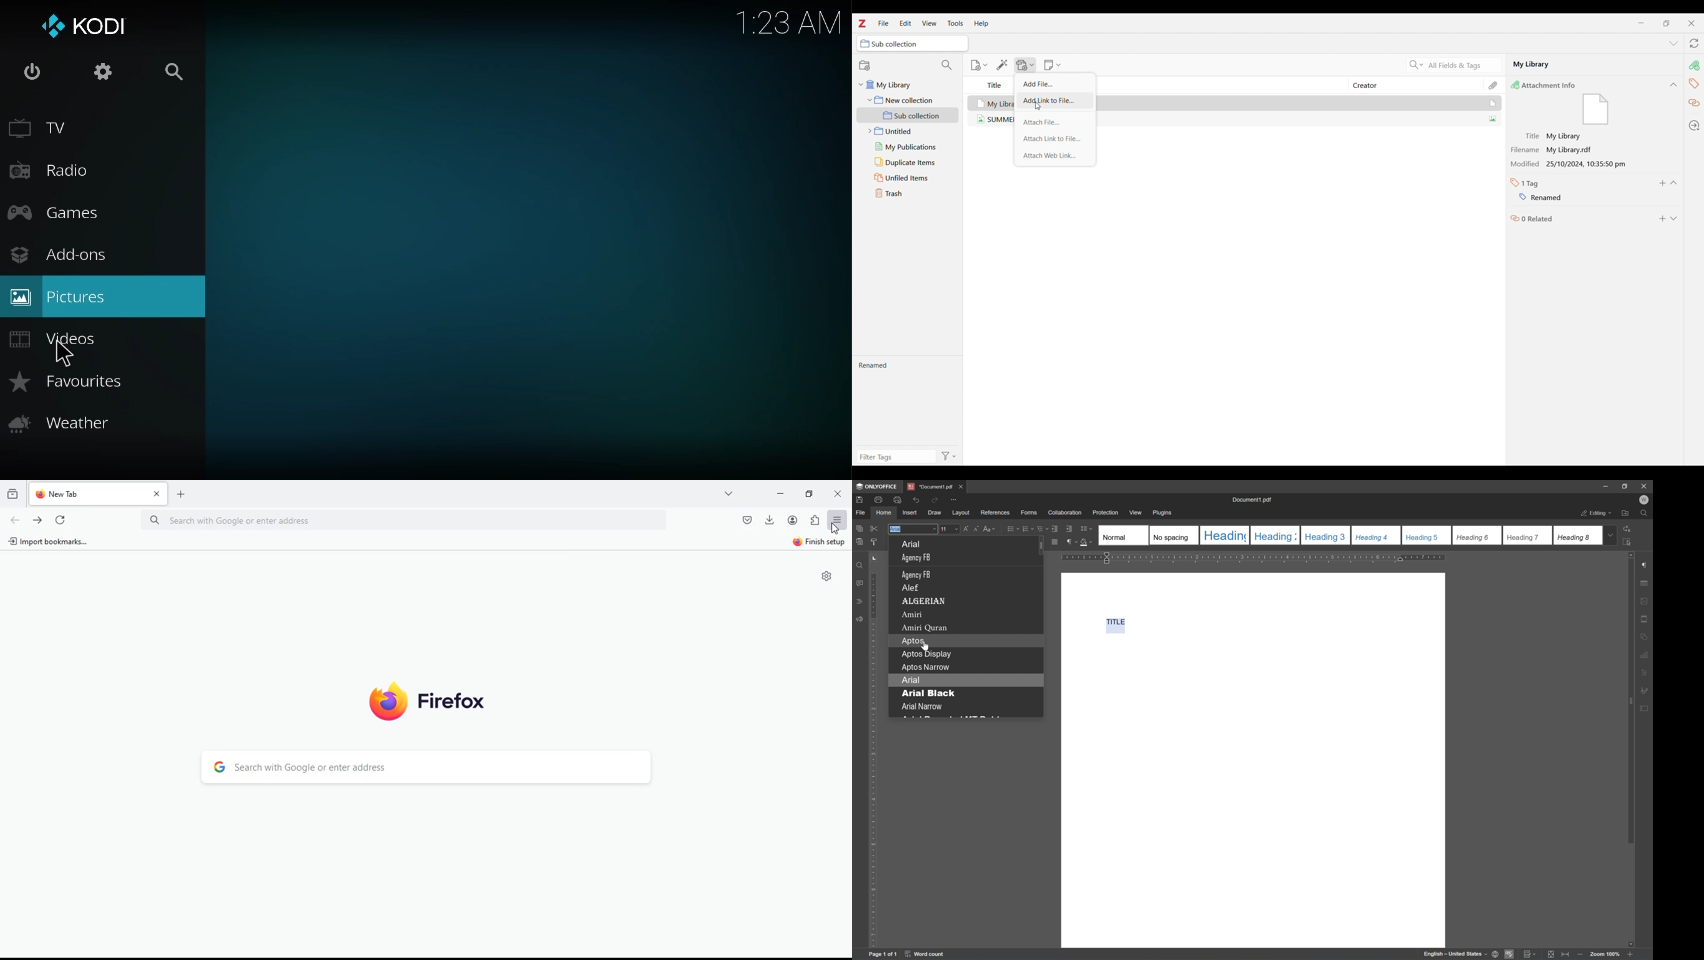 The image size is (1708, 980). What do you see at coordinates (1547, 85) in the screenshot?
I see `Attachment Info` at bounding box center [1547, 85].